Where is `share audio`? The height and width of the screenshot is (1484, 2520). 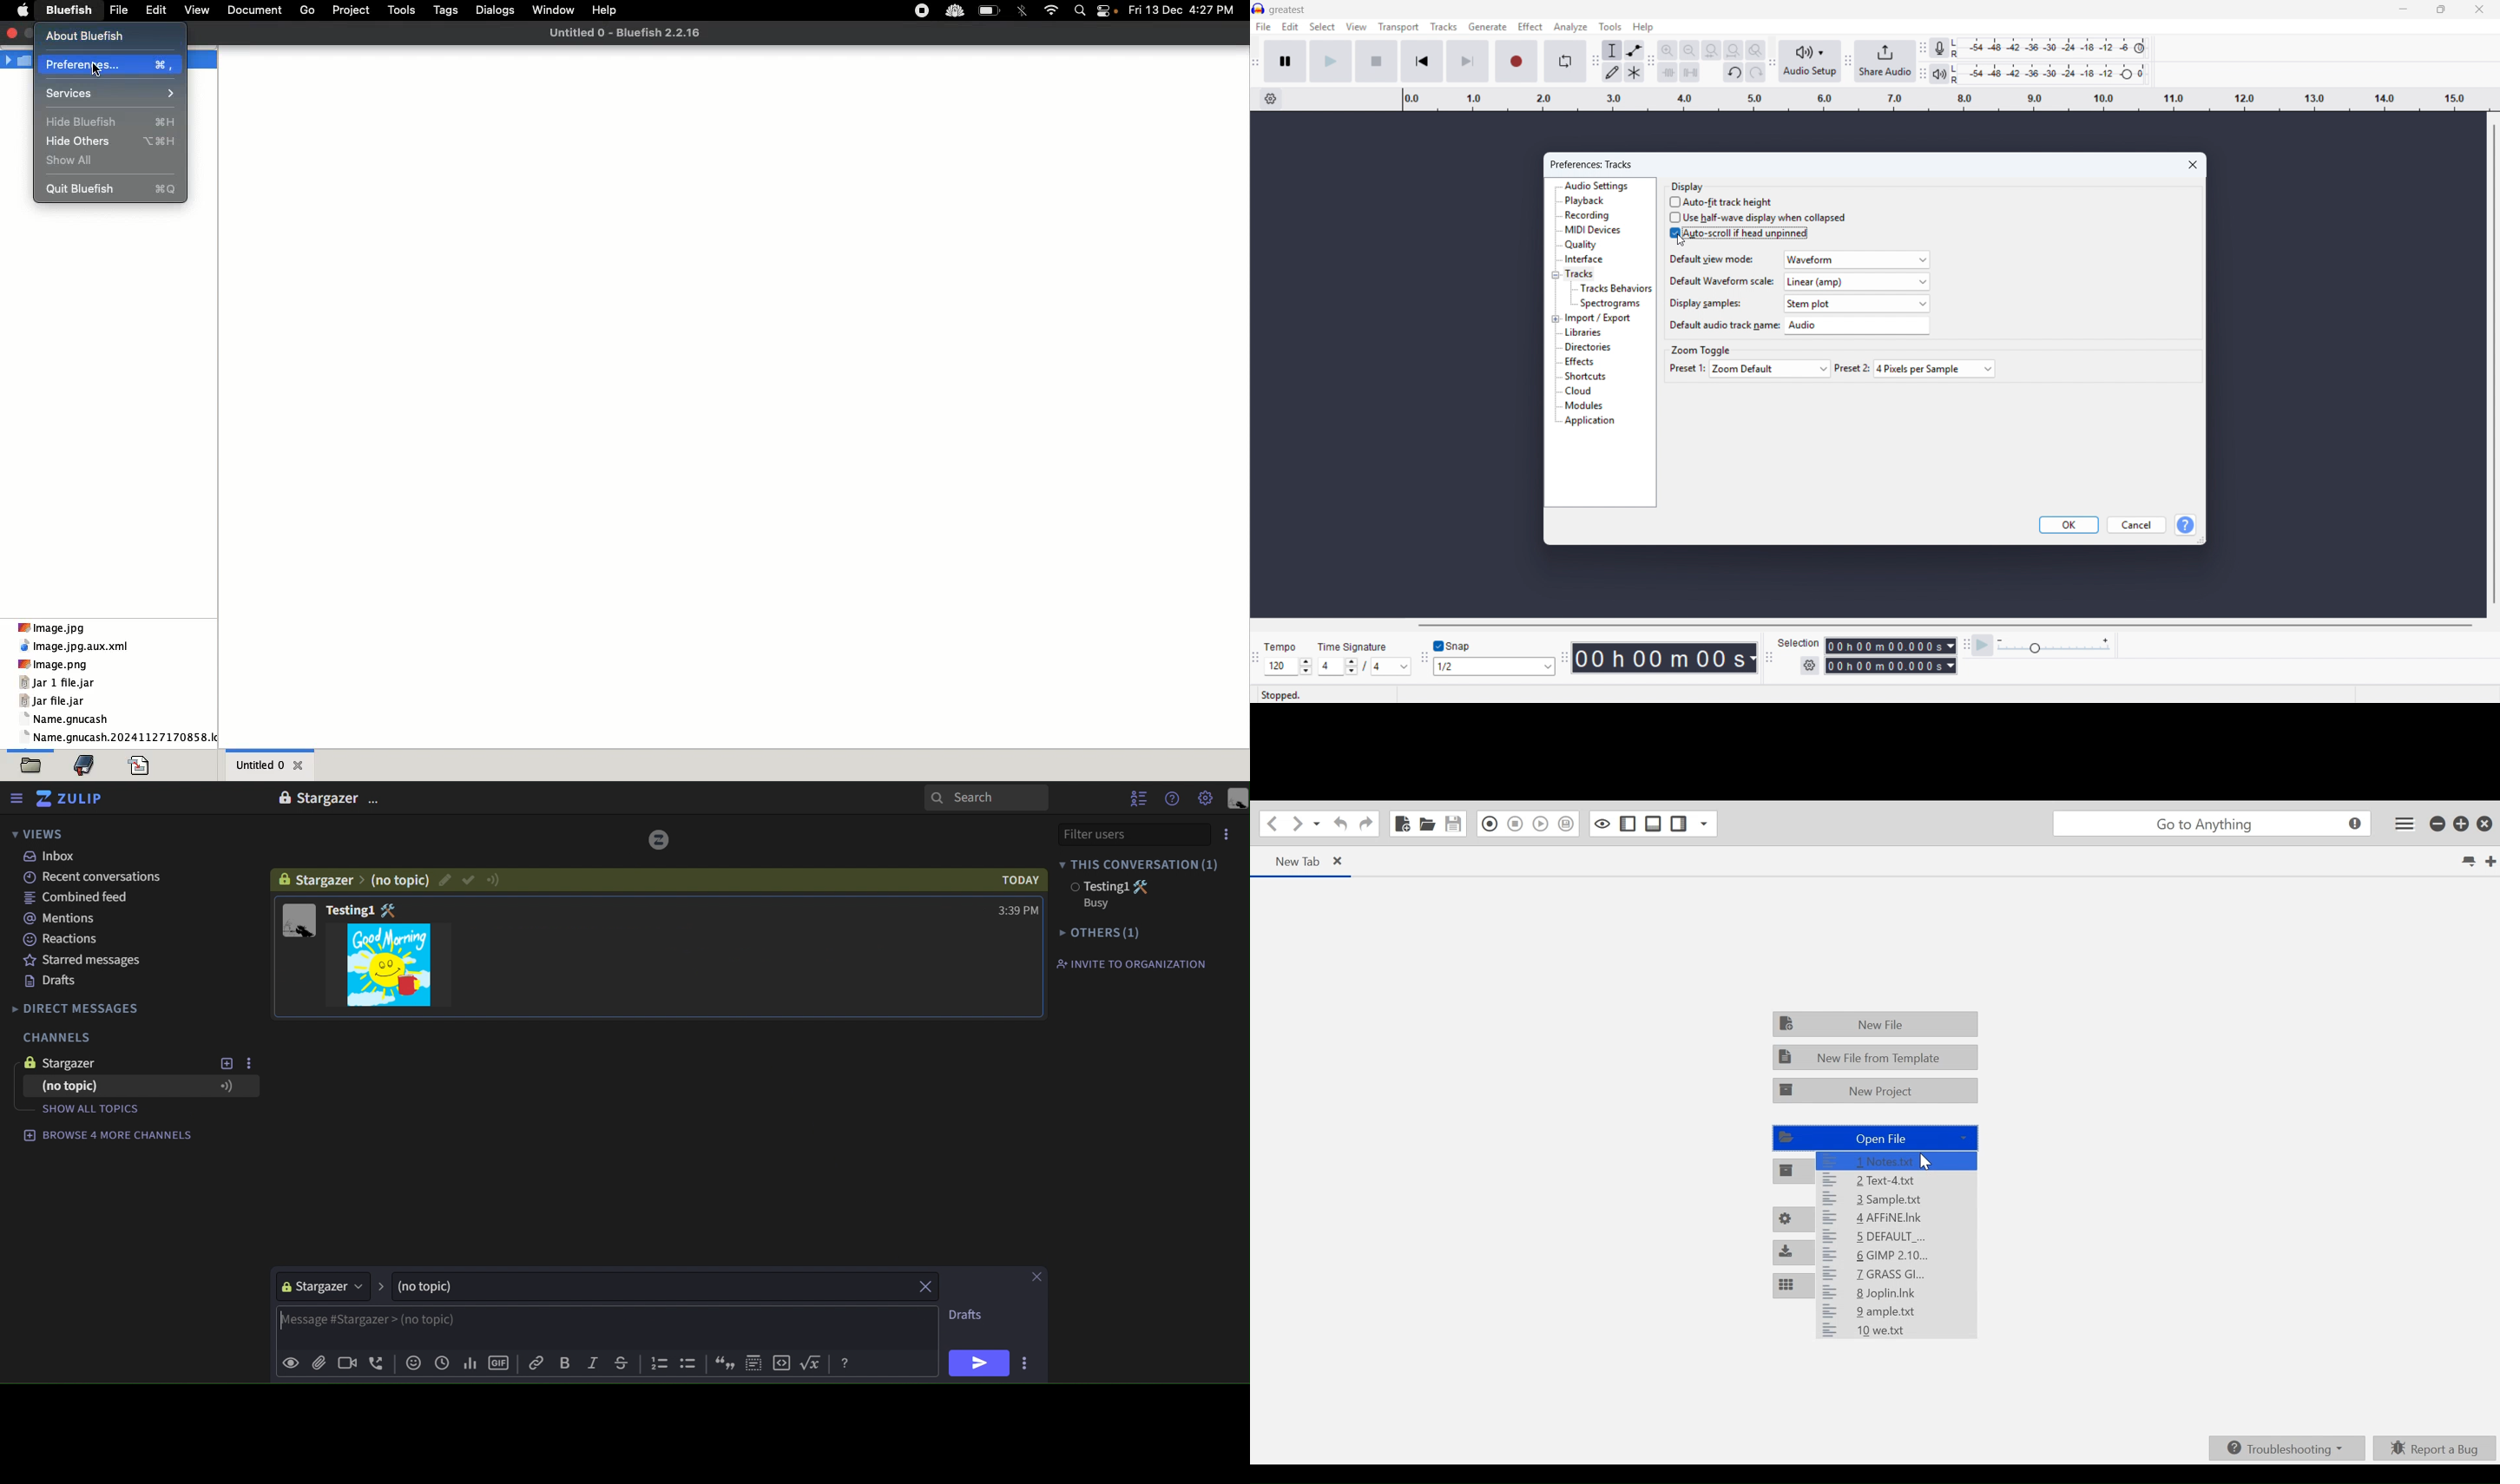
share audio is located at coordinates (1886, 61).